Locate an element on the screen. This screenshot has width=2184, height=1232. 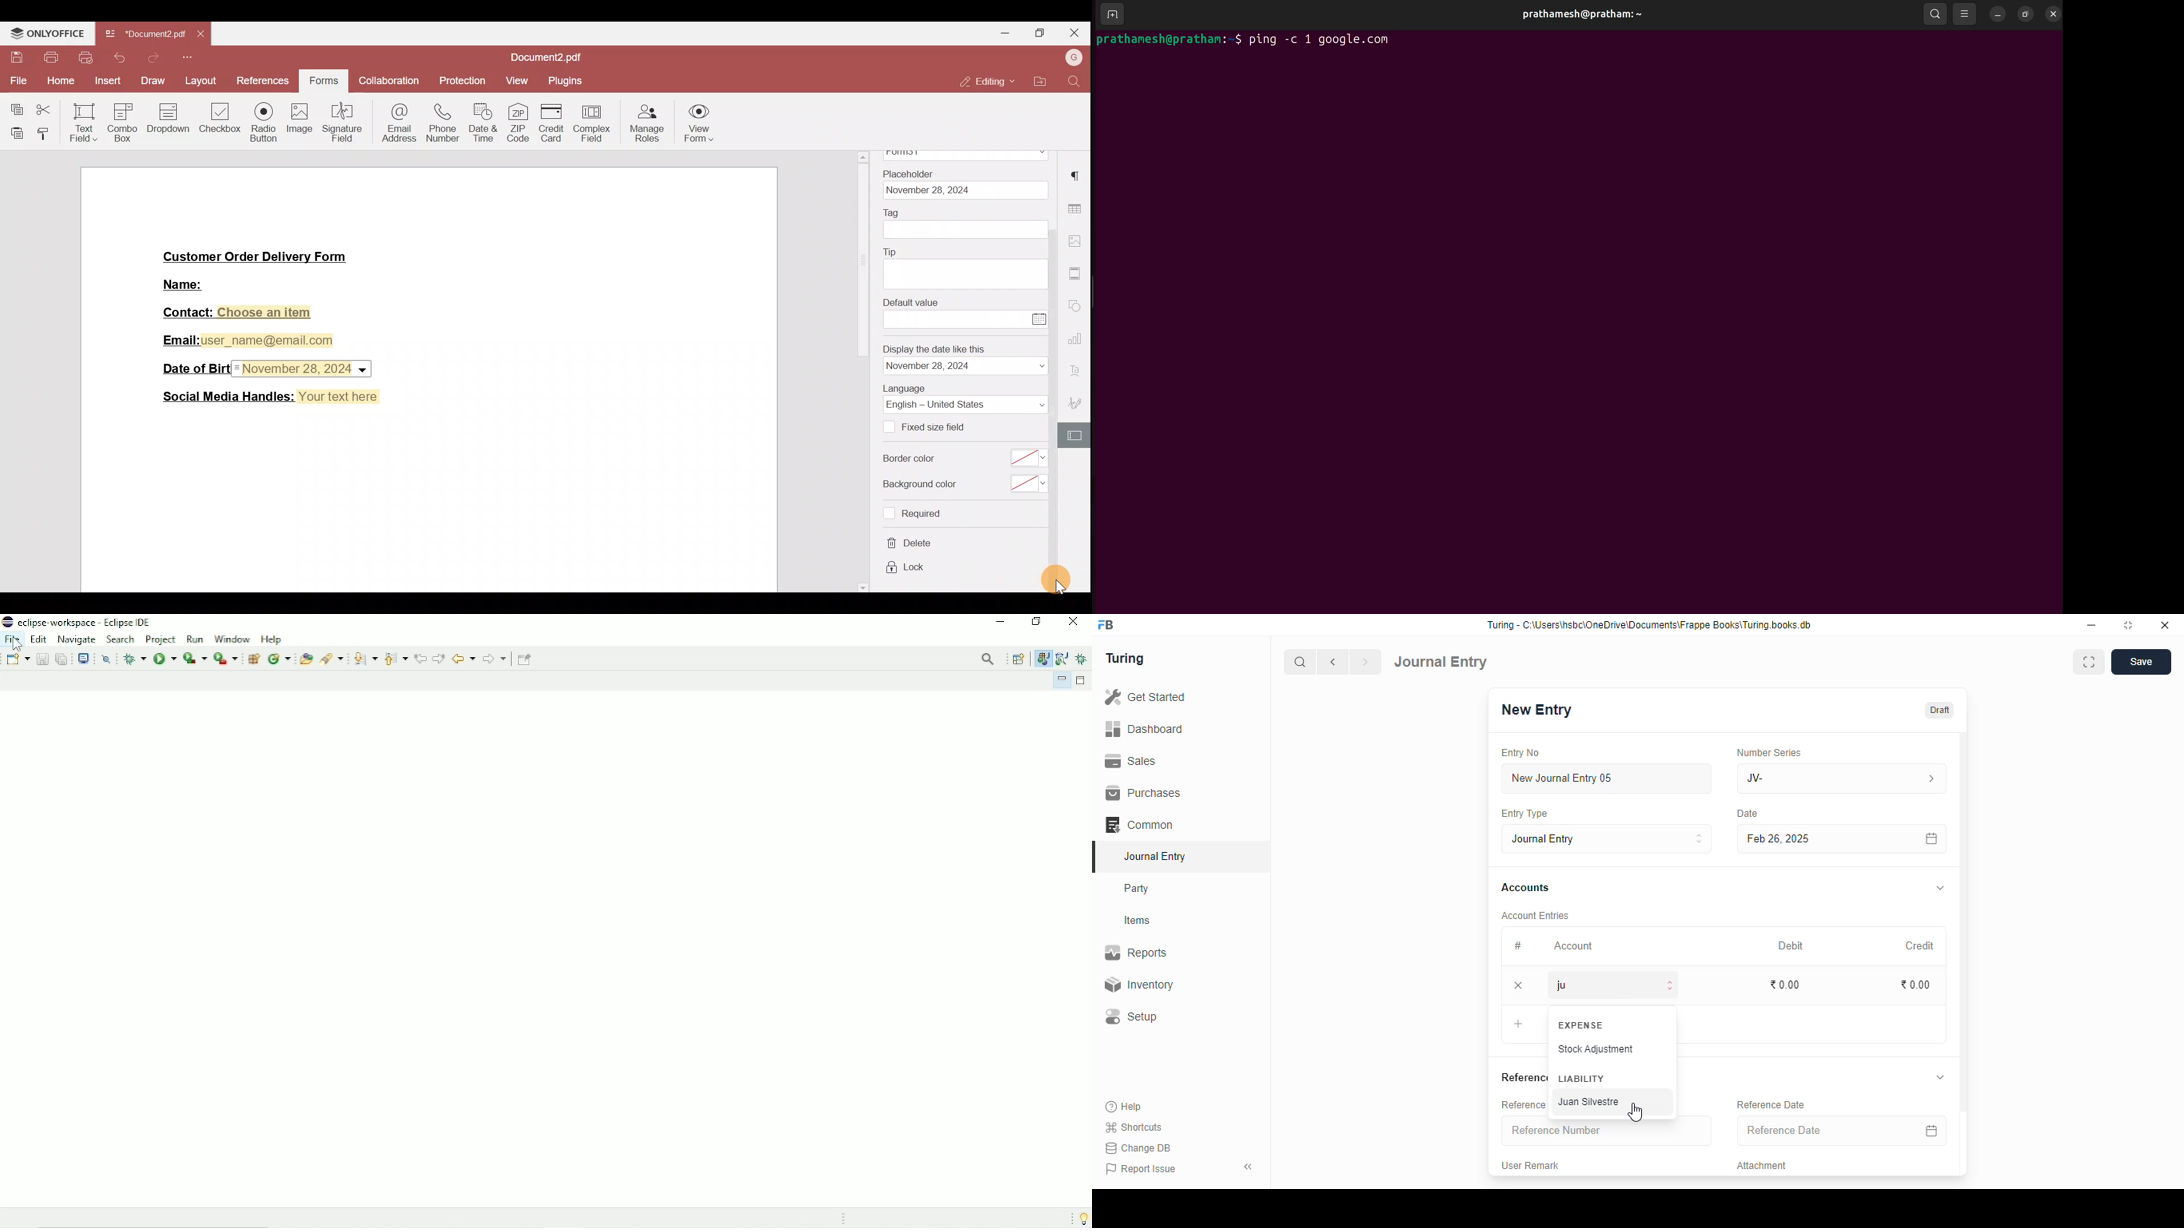
add is located at coordinates (1519, 1026).